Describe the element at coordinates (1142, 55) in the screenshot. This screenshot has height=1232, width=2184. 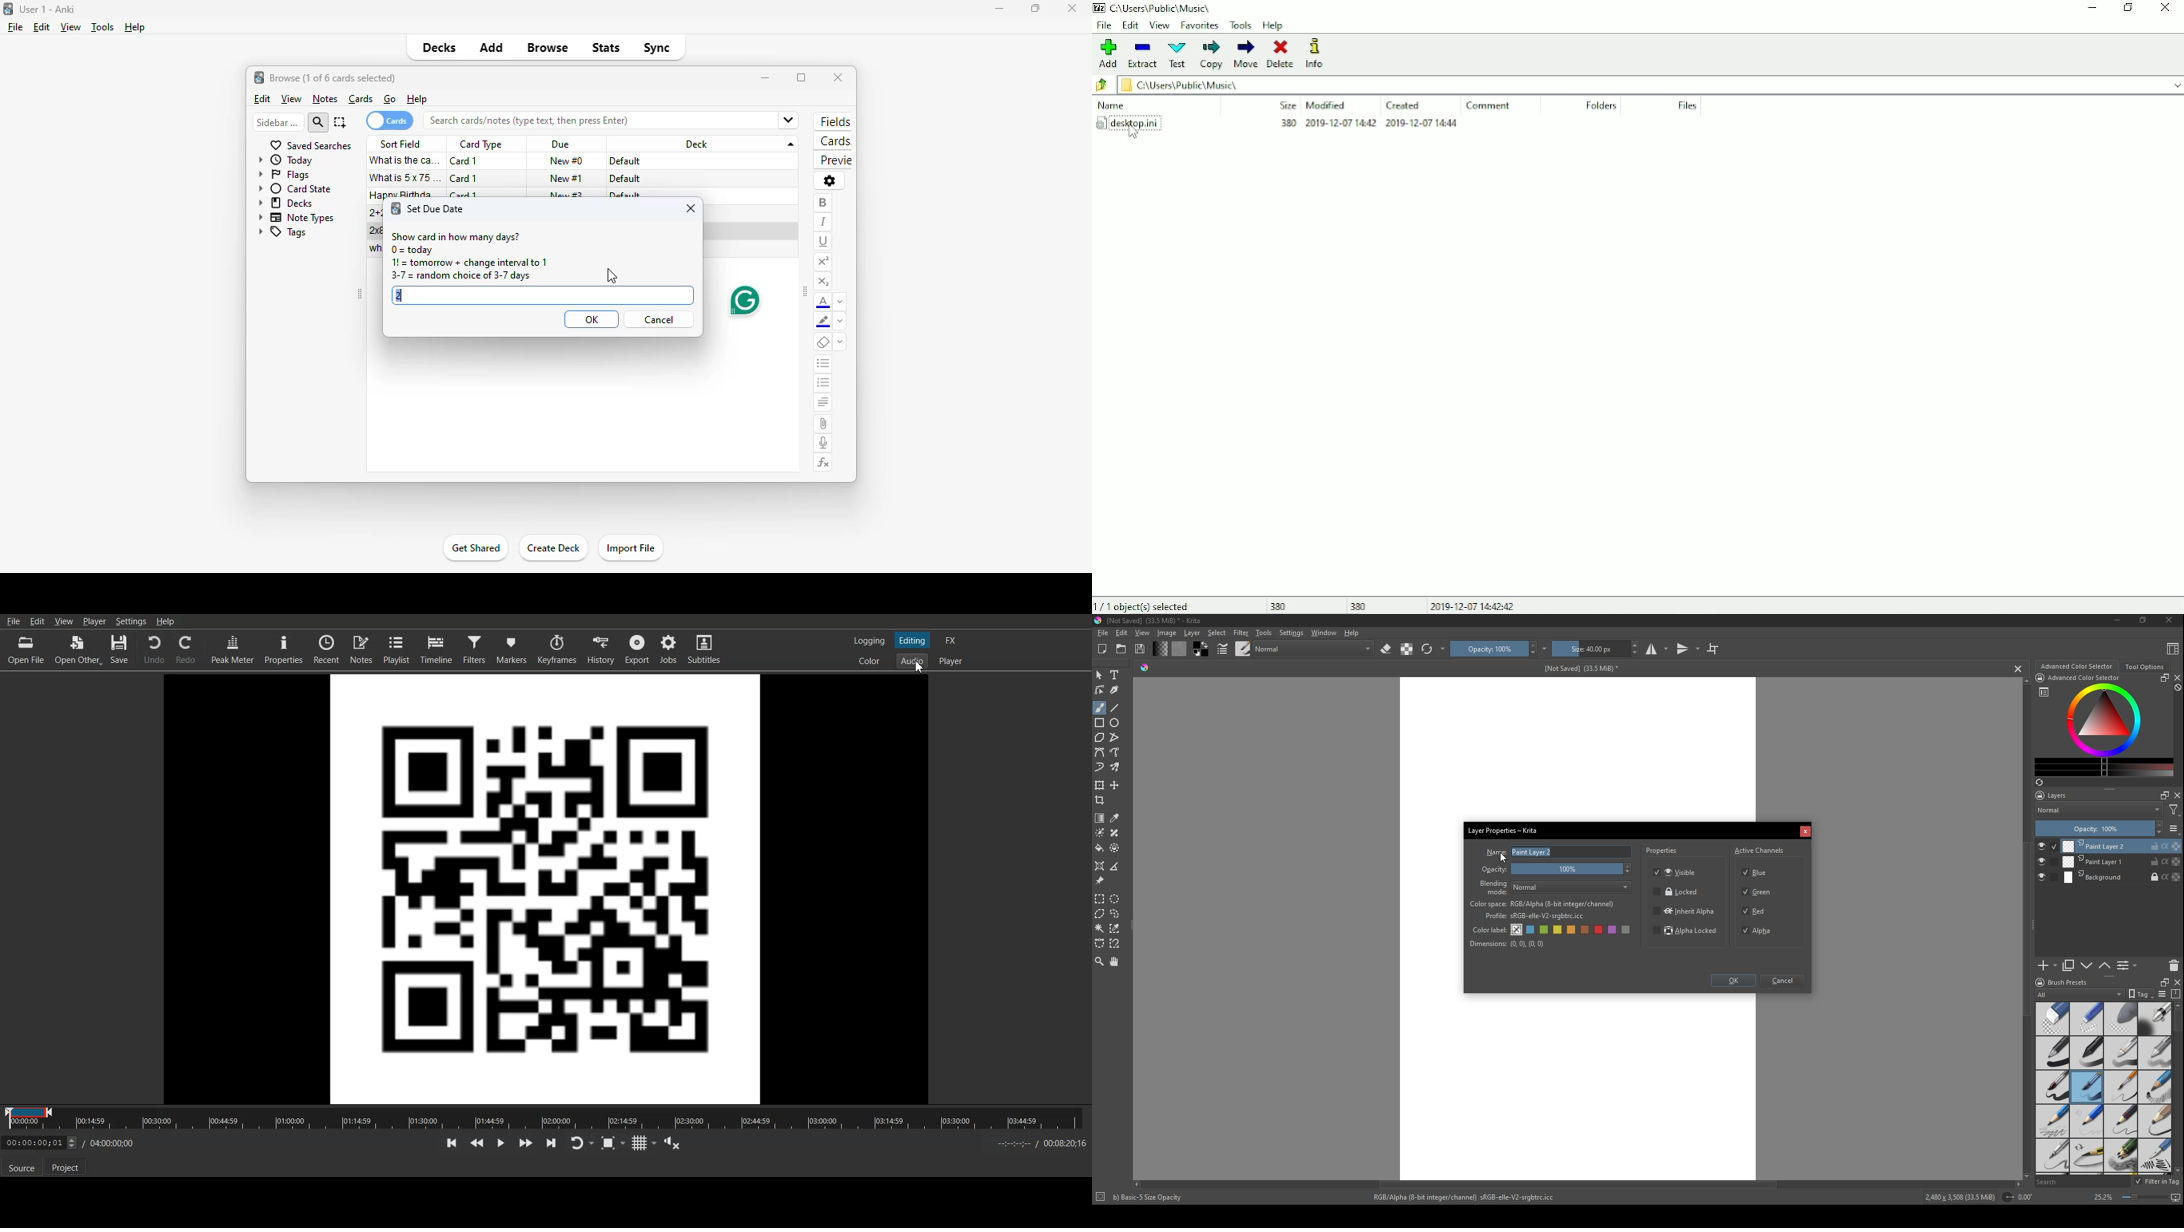
I see `Extract` at that location.